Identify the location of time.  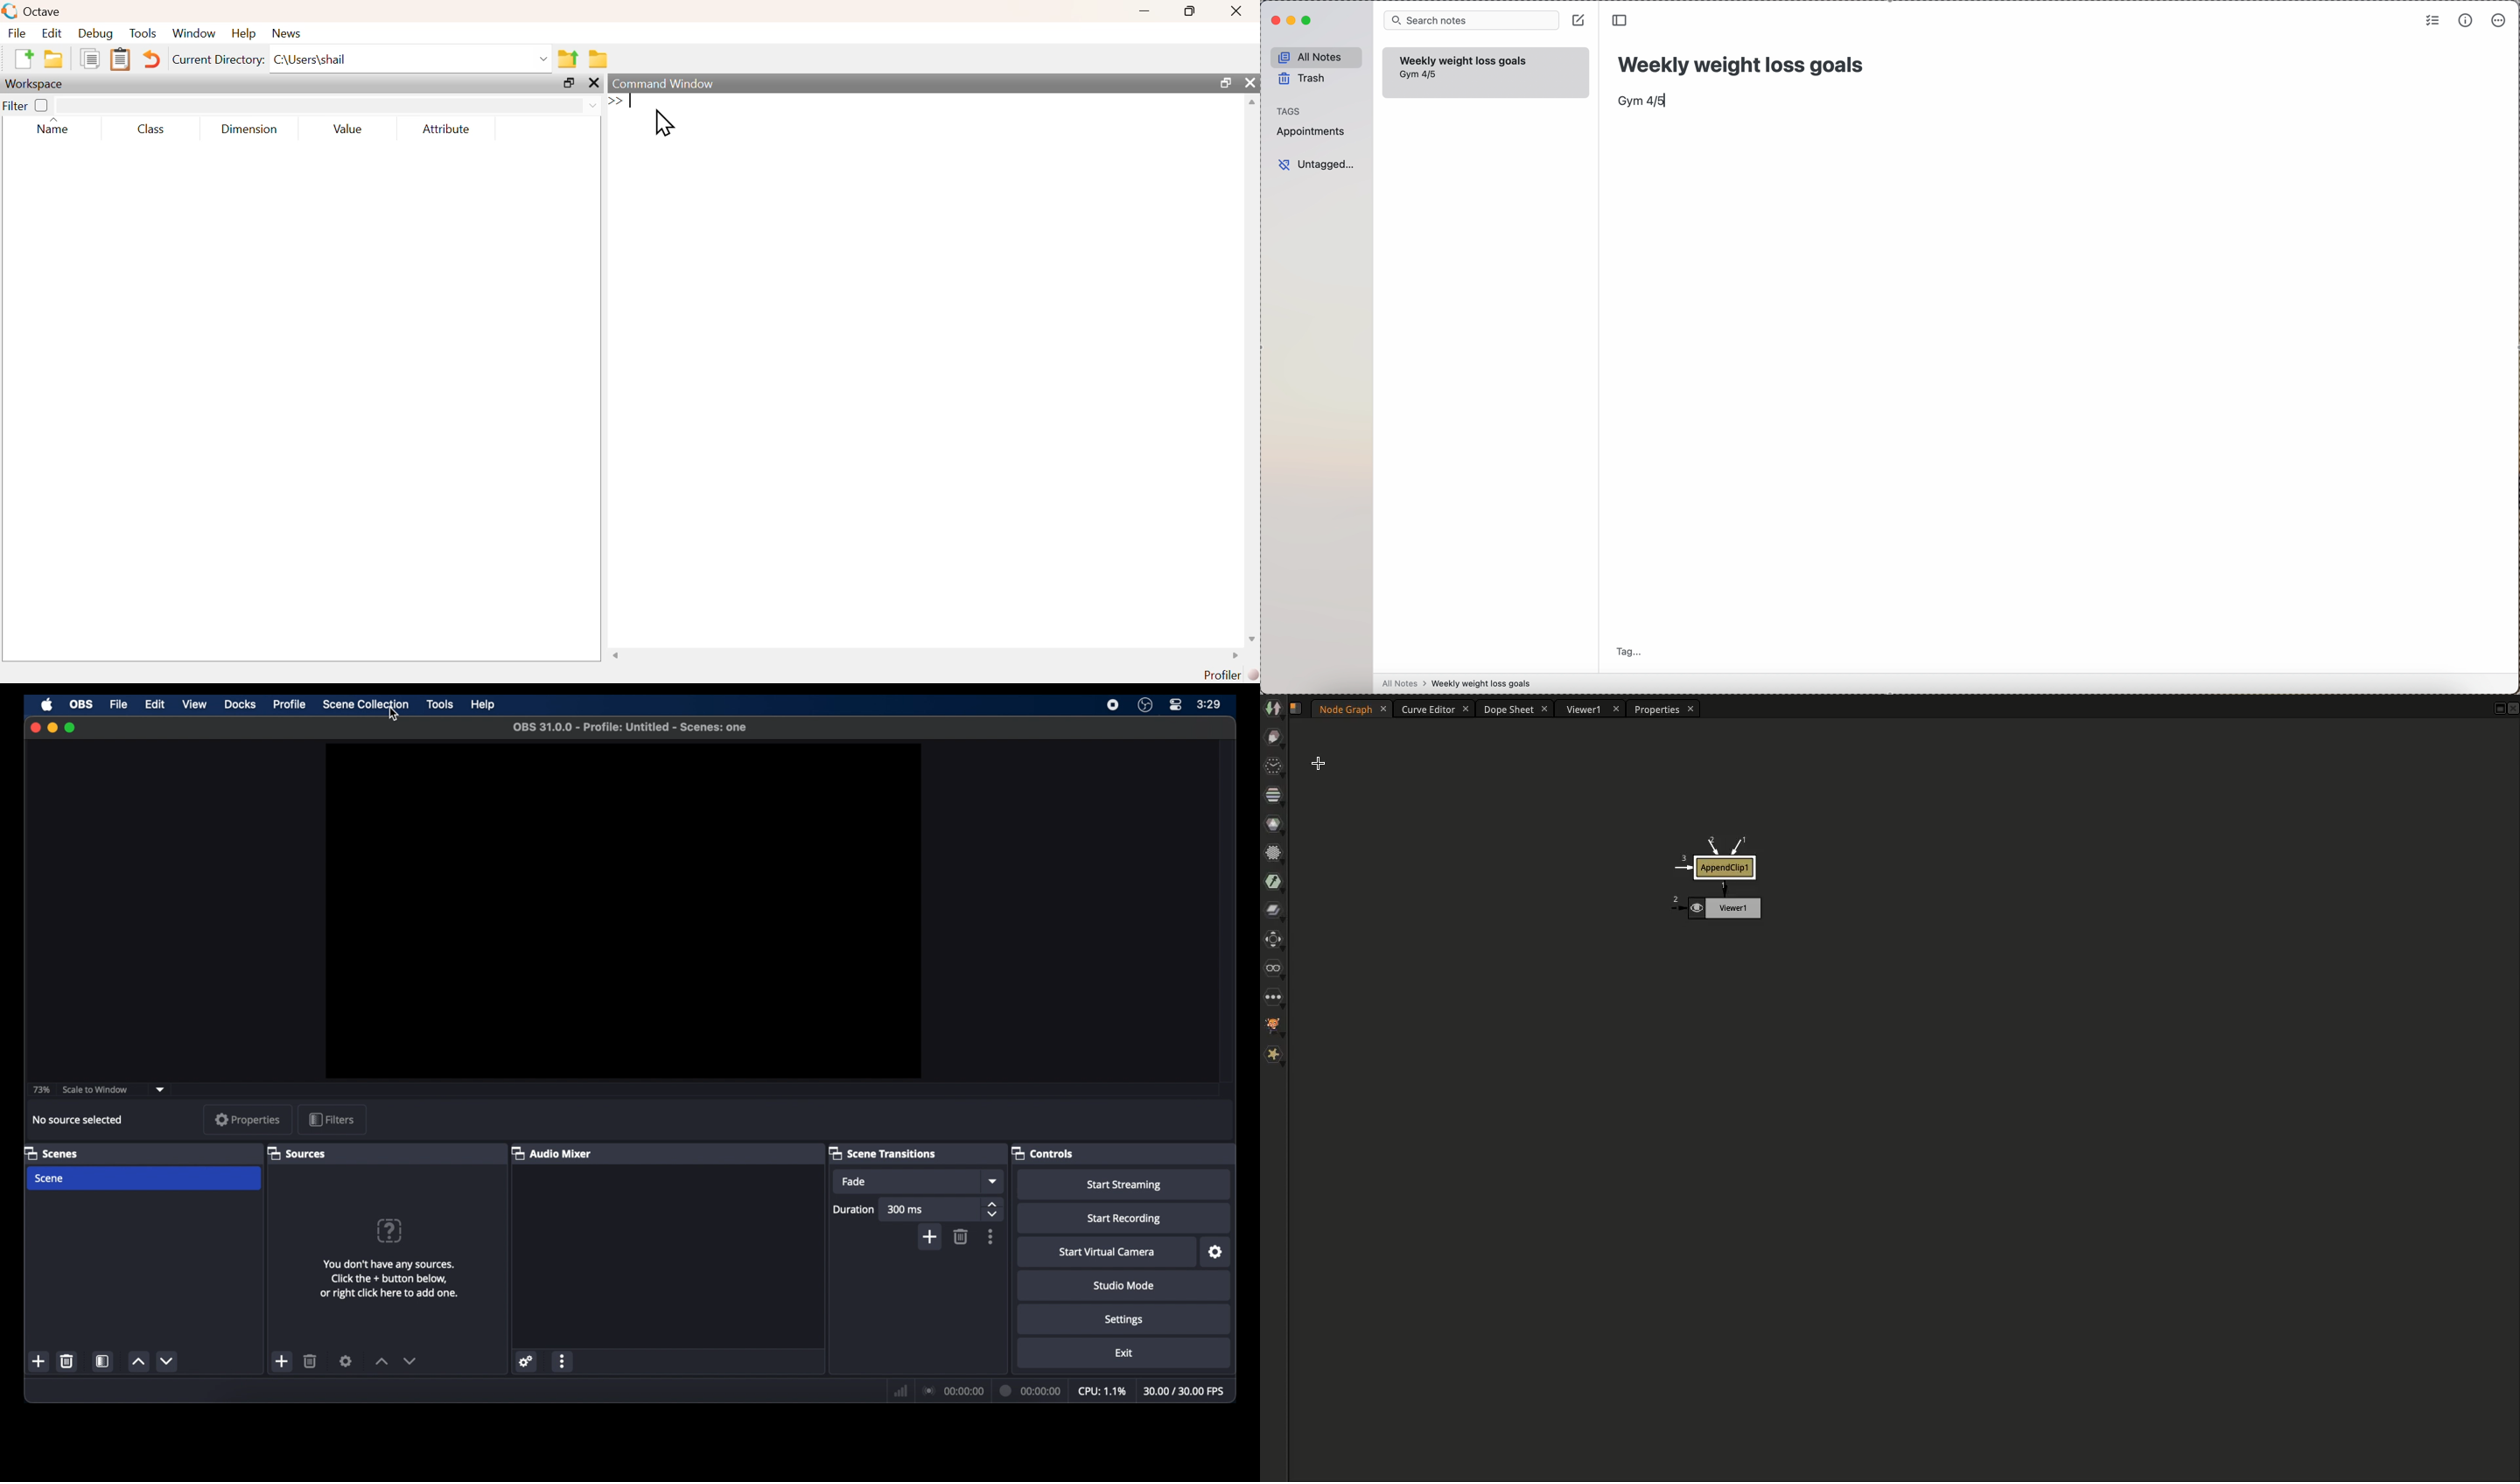
(1210, 704).